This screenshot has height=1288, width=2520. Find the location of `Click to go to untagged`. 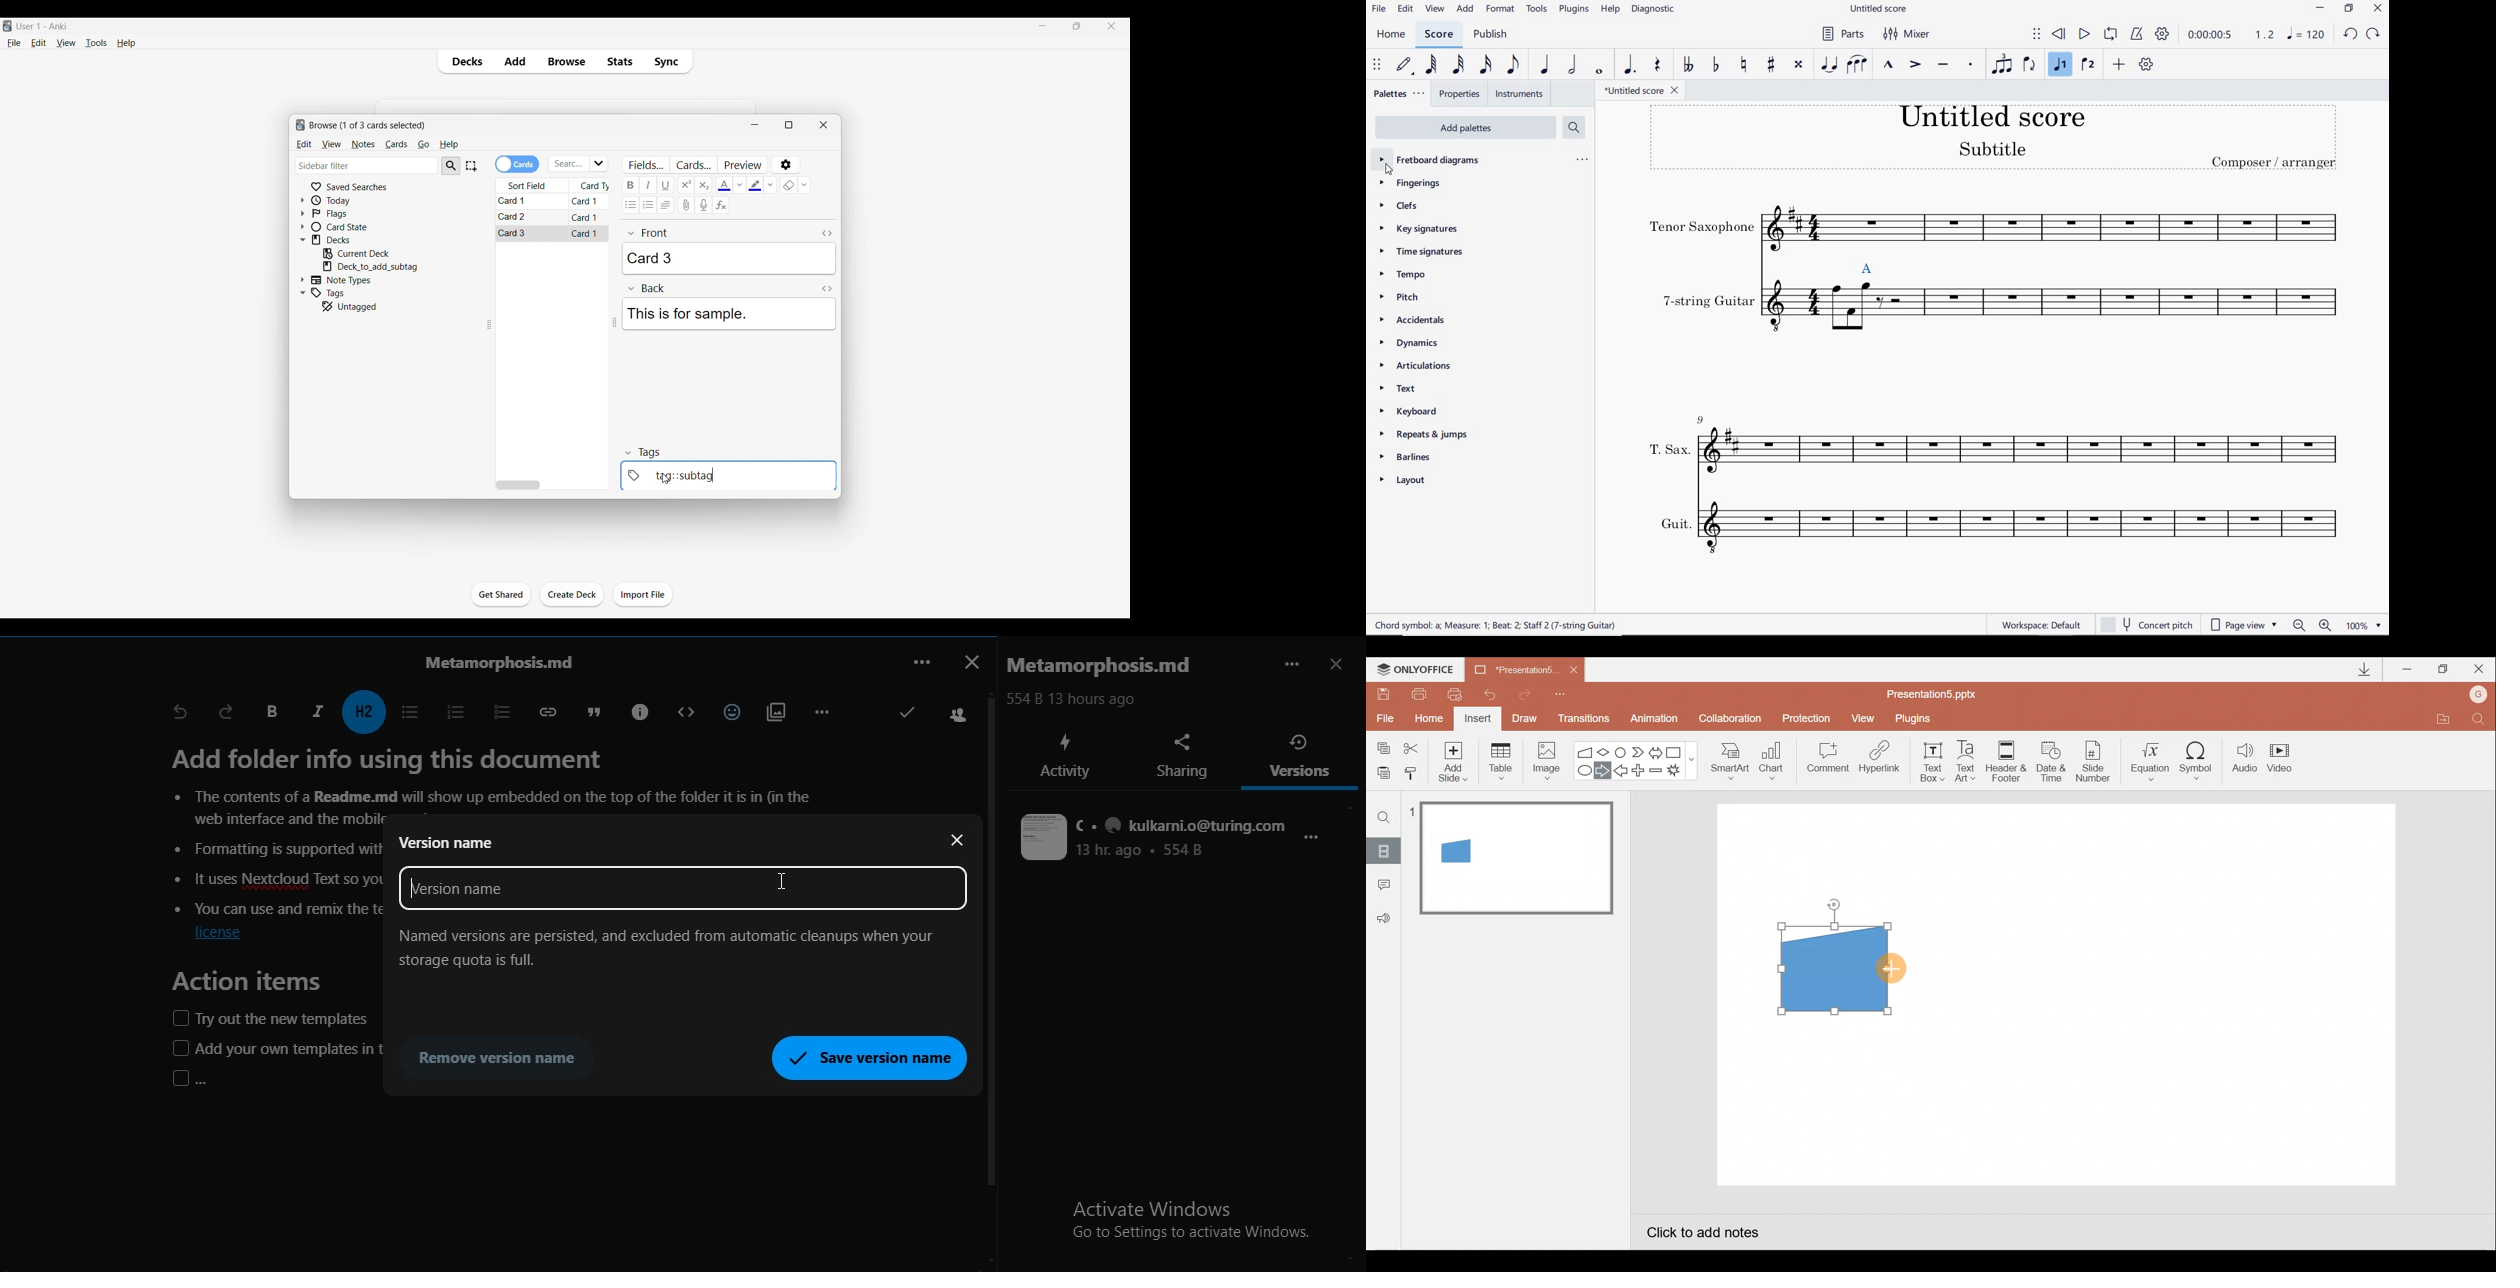

Click to go to untagged is located at coordinates (367, 306).